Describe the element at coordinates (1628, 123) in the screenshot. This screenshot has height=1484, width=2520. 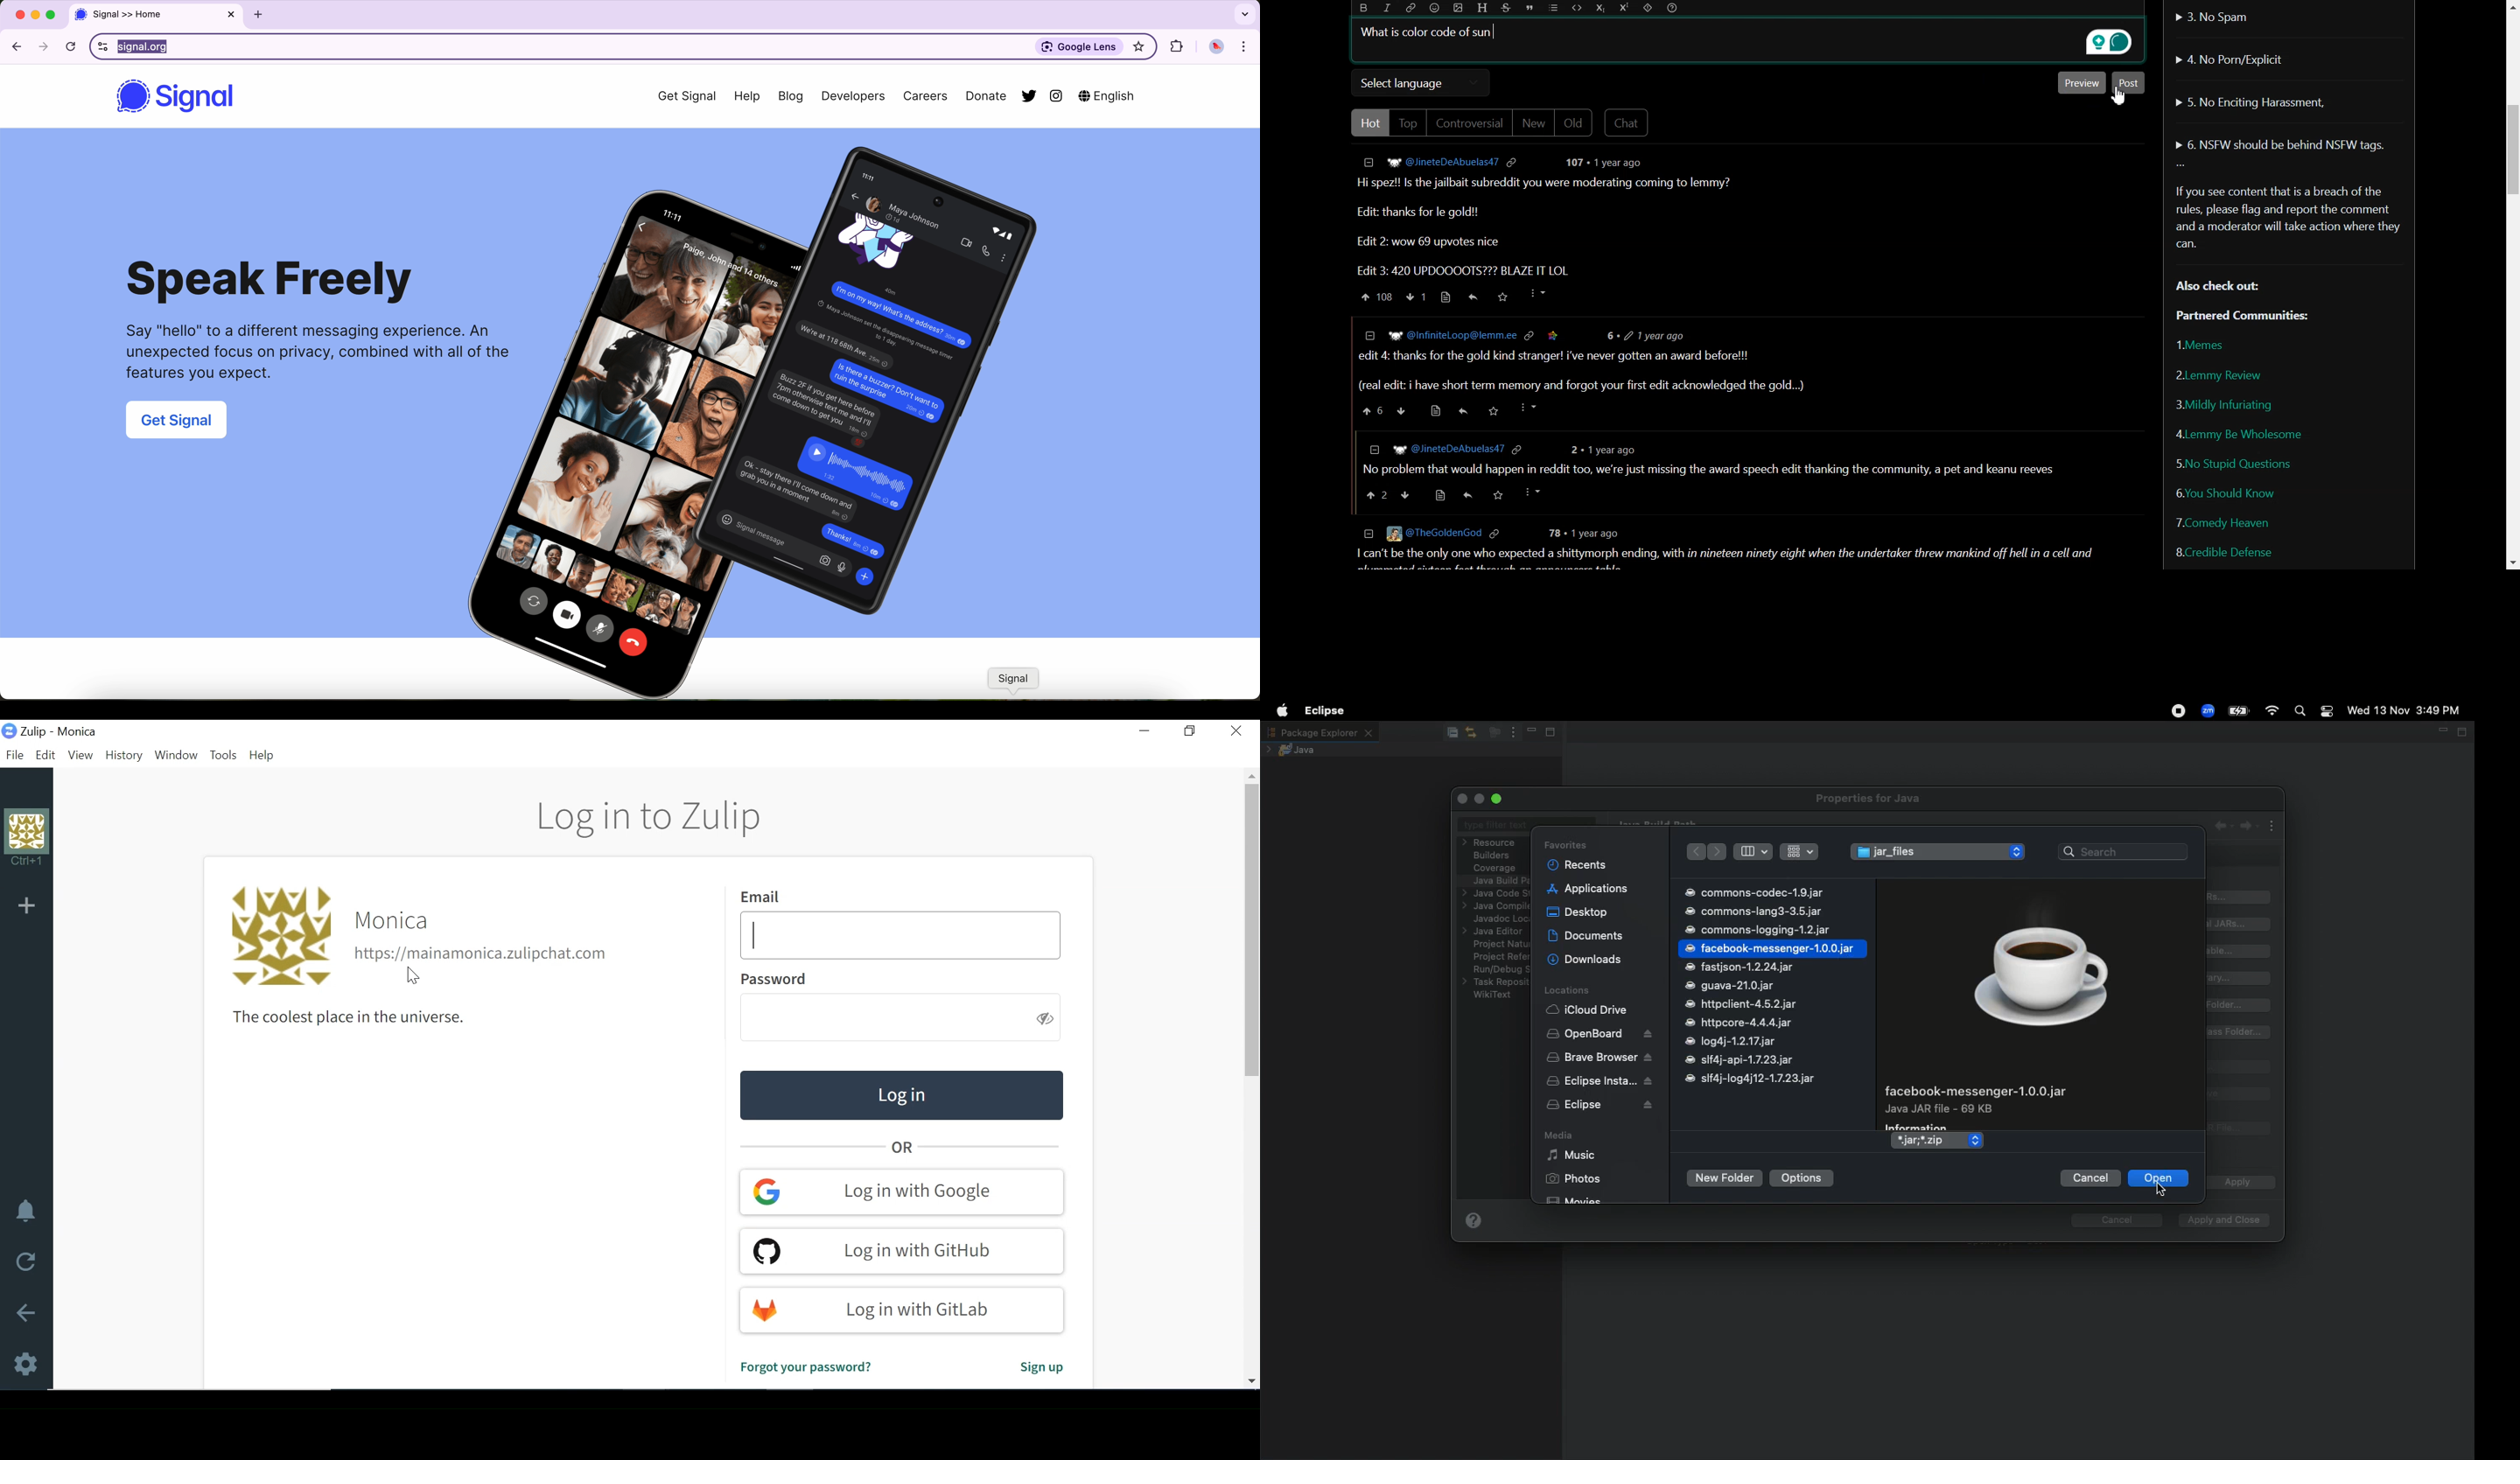
I see `Chat` at that location.